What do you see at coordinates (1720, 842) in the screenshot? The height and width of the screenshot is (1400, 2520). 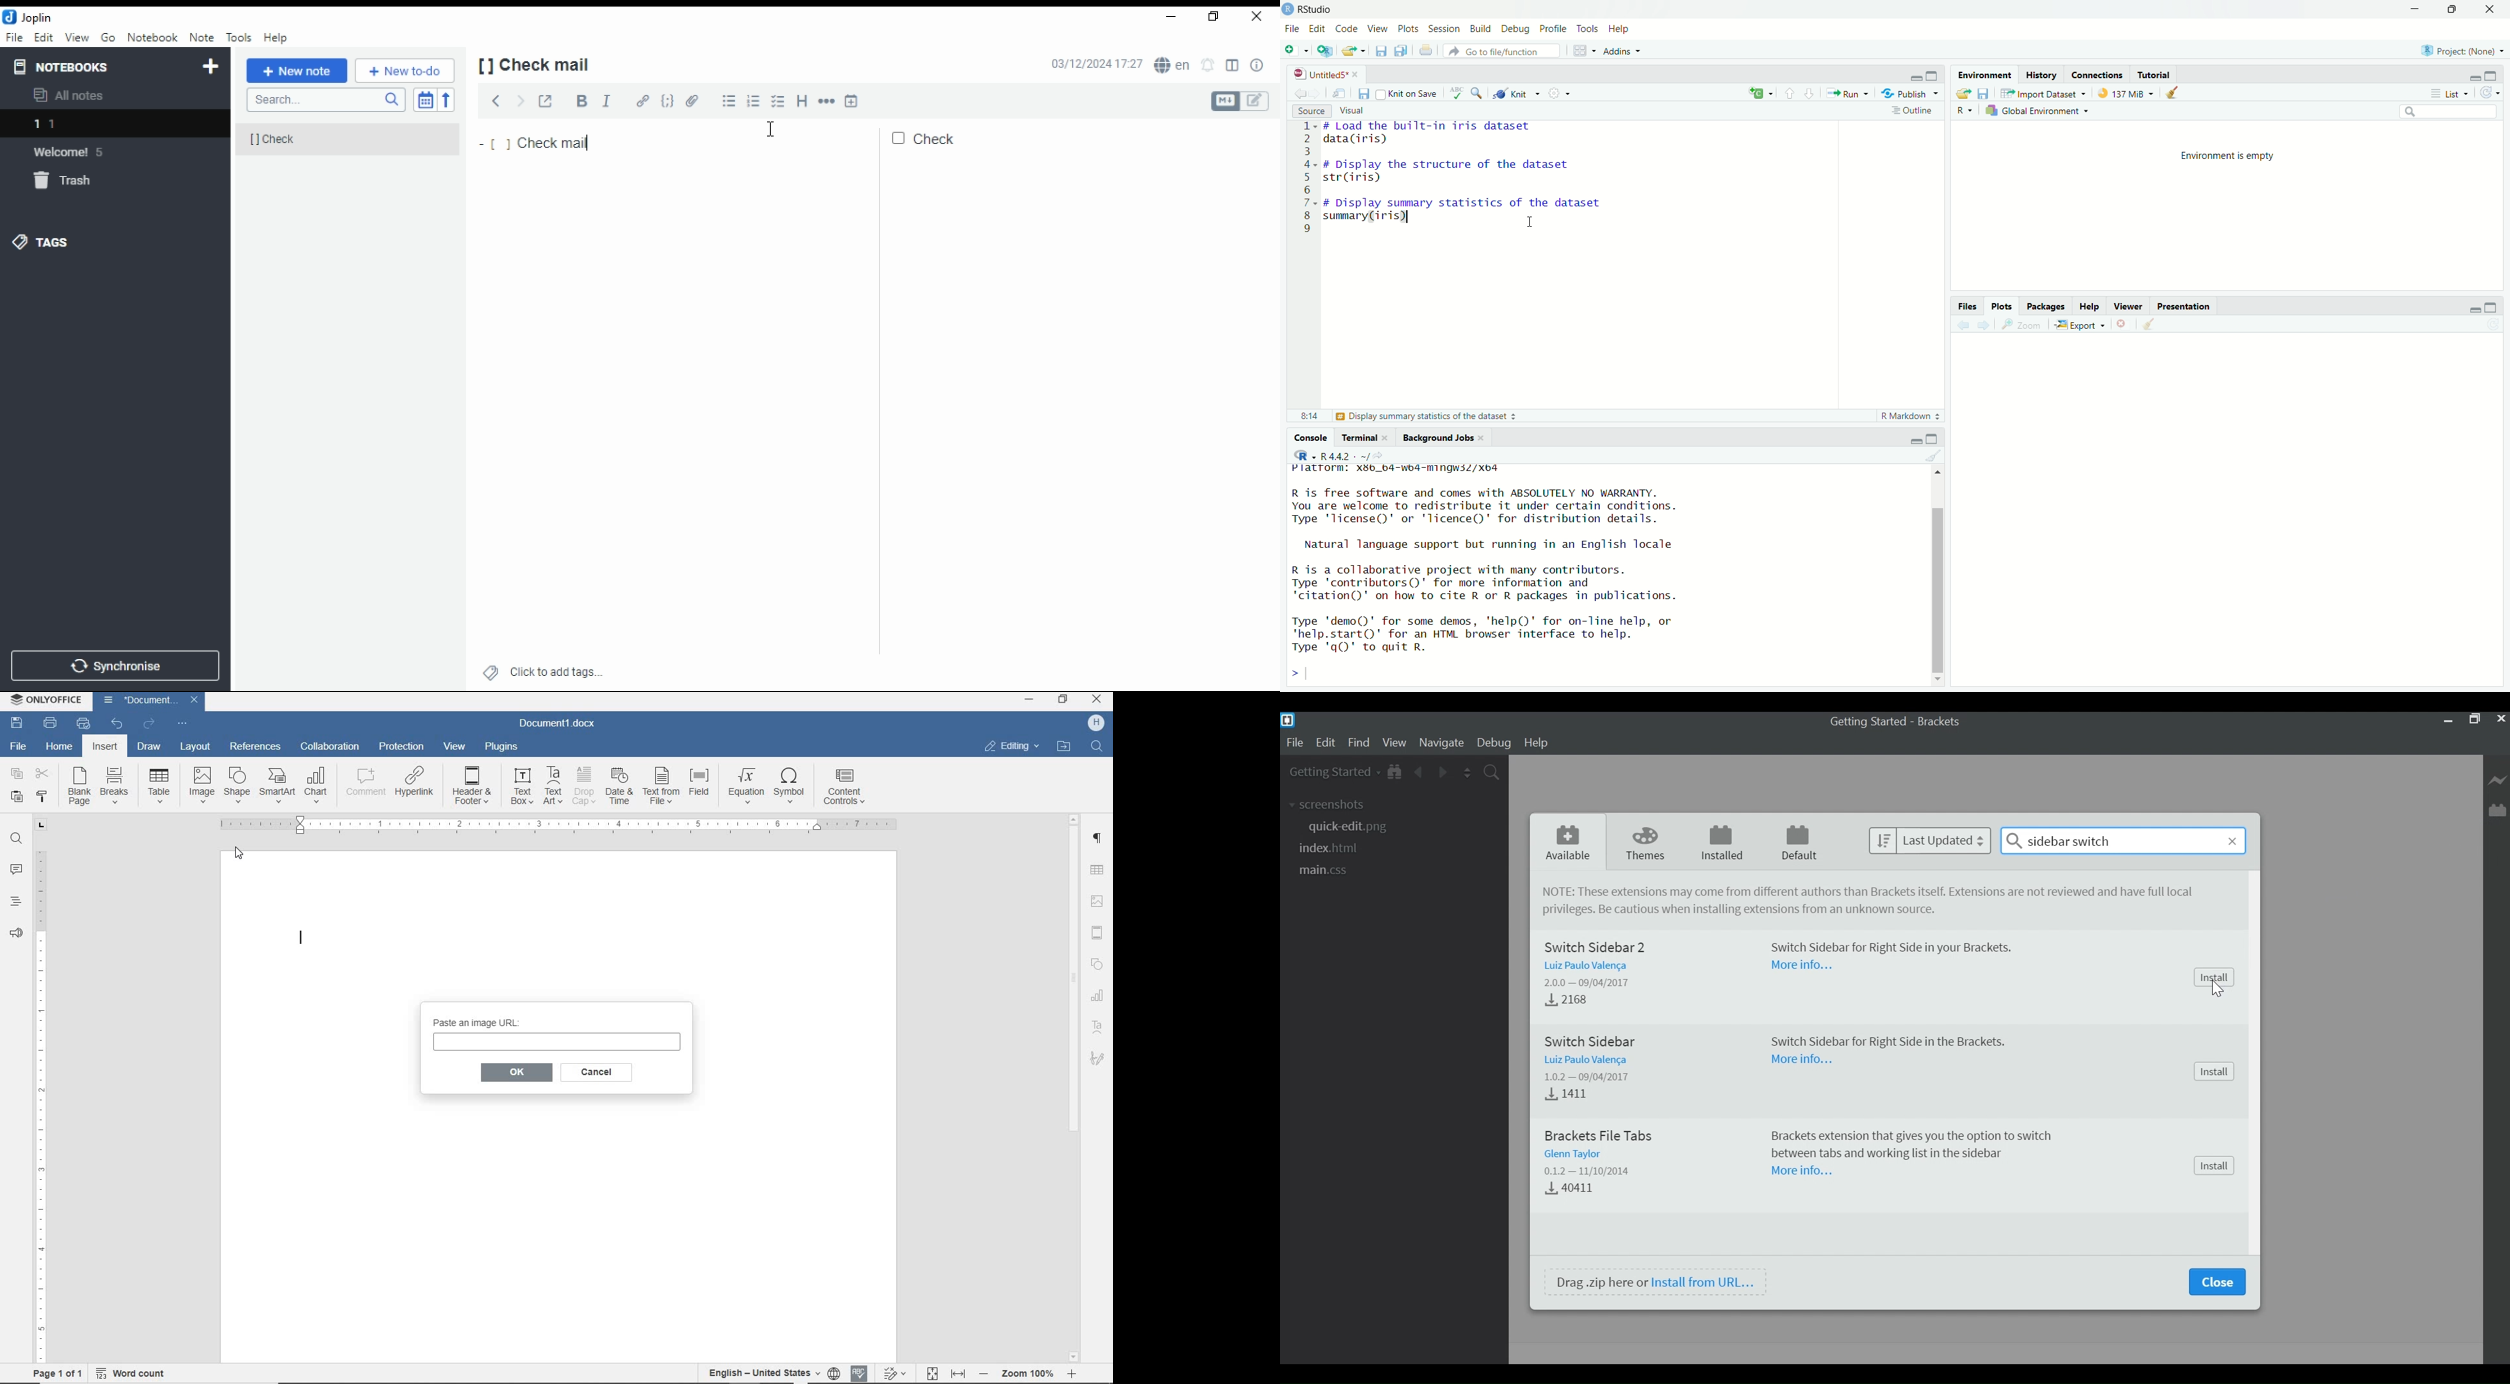 I see `Installed` at bounding box center [1720, 842].